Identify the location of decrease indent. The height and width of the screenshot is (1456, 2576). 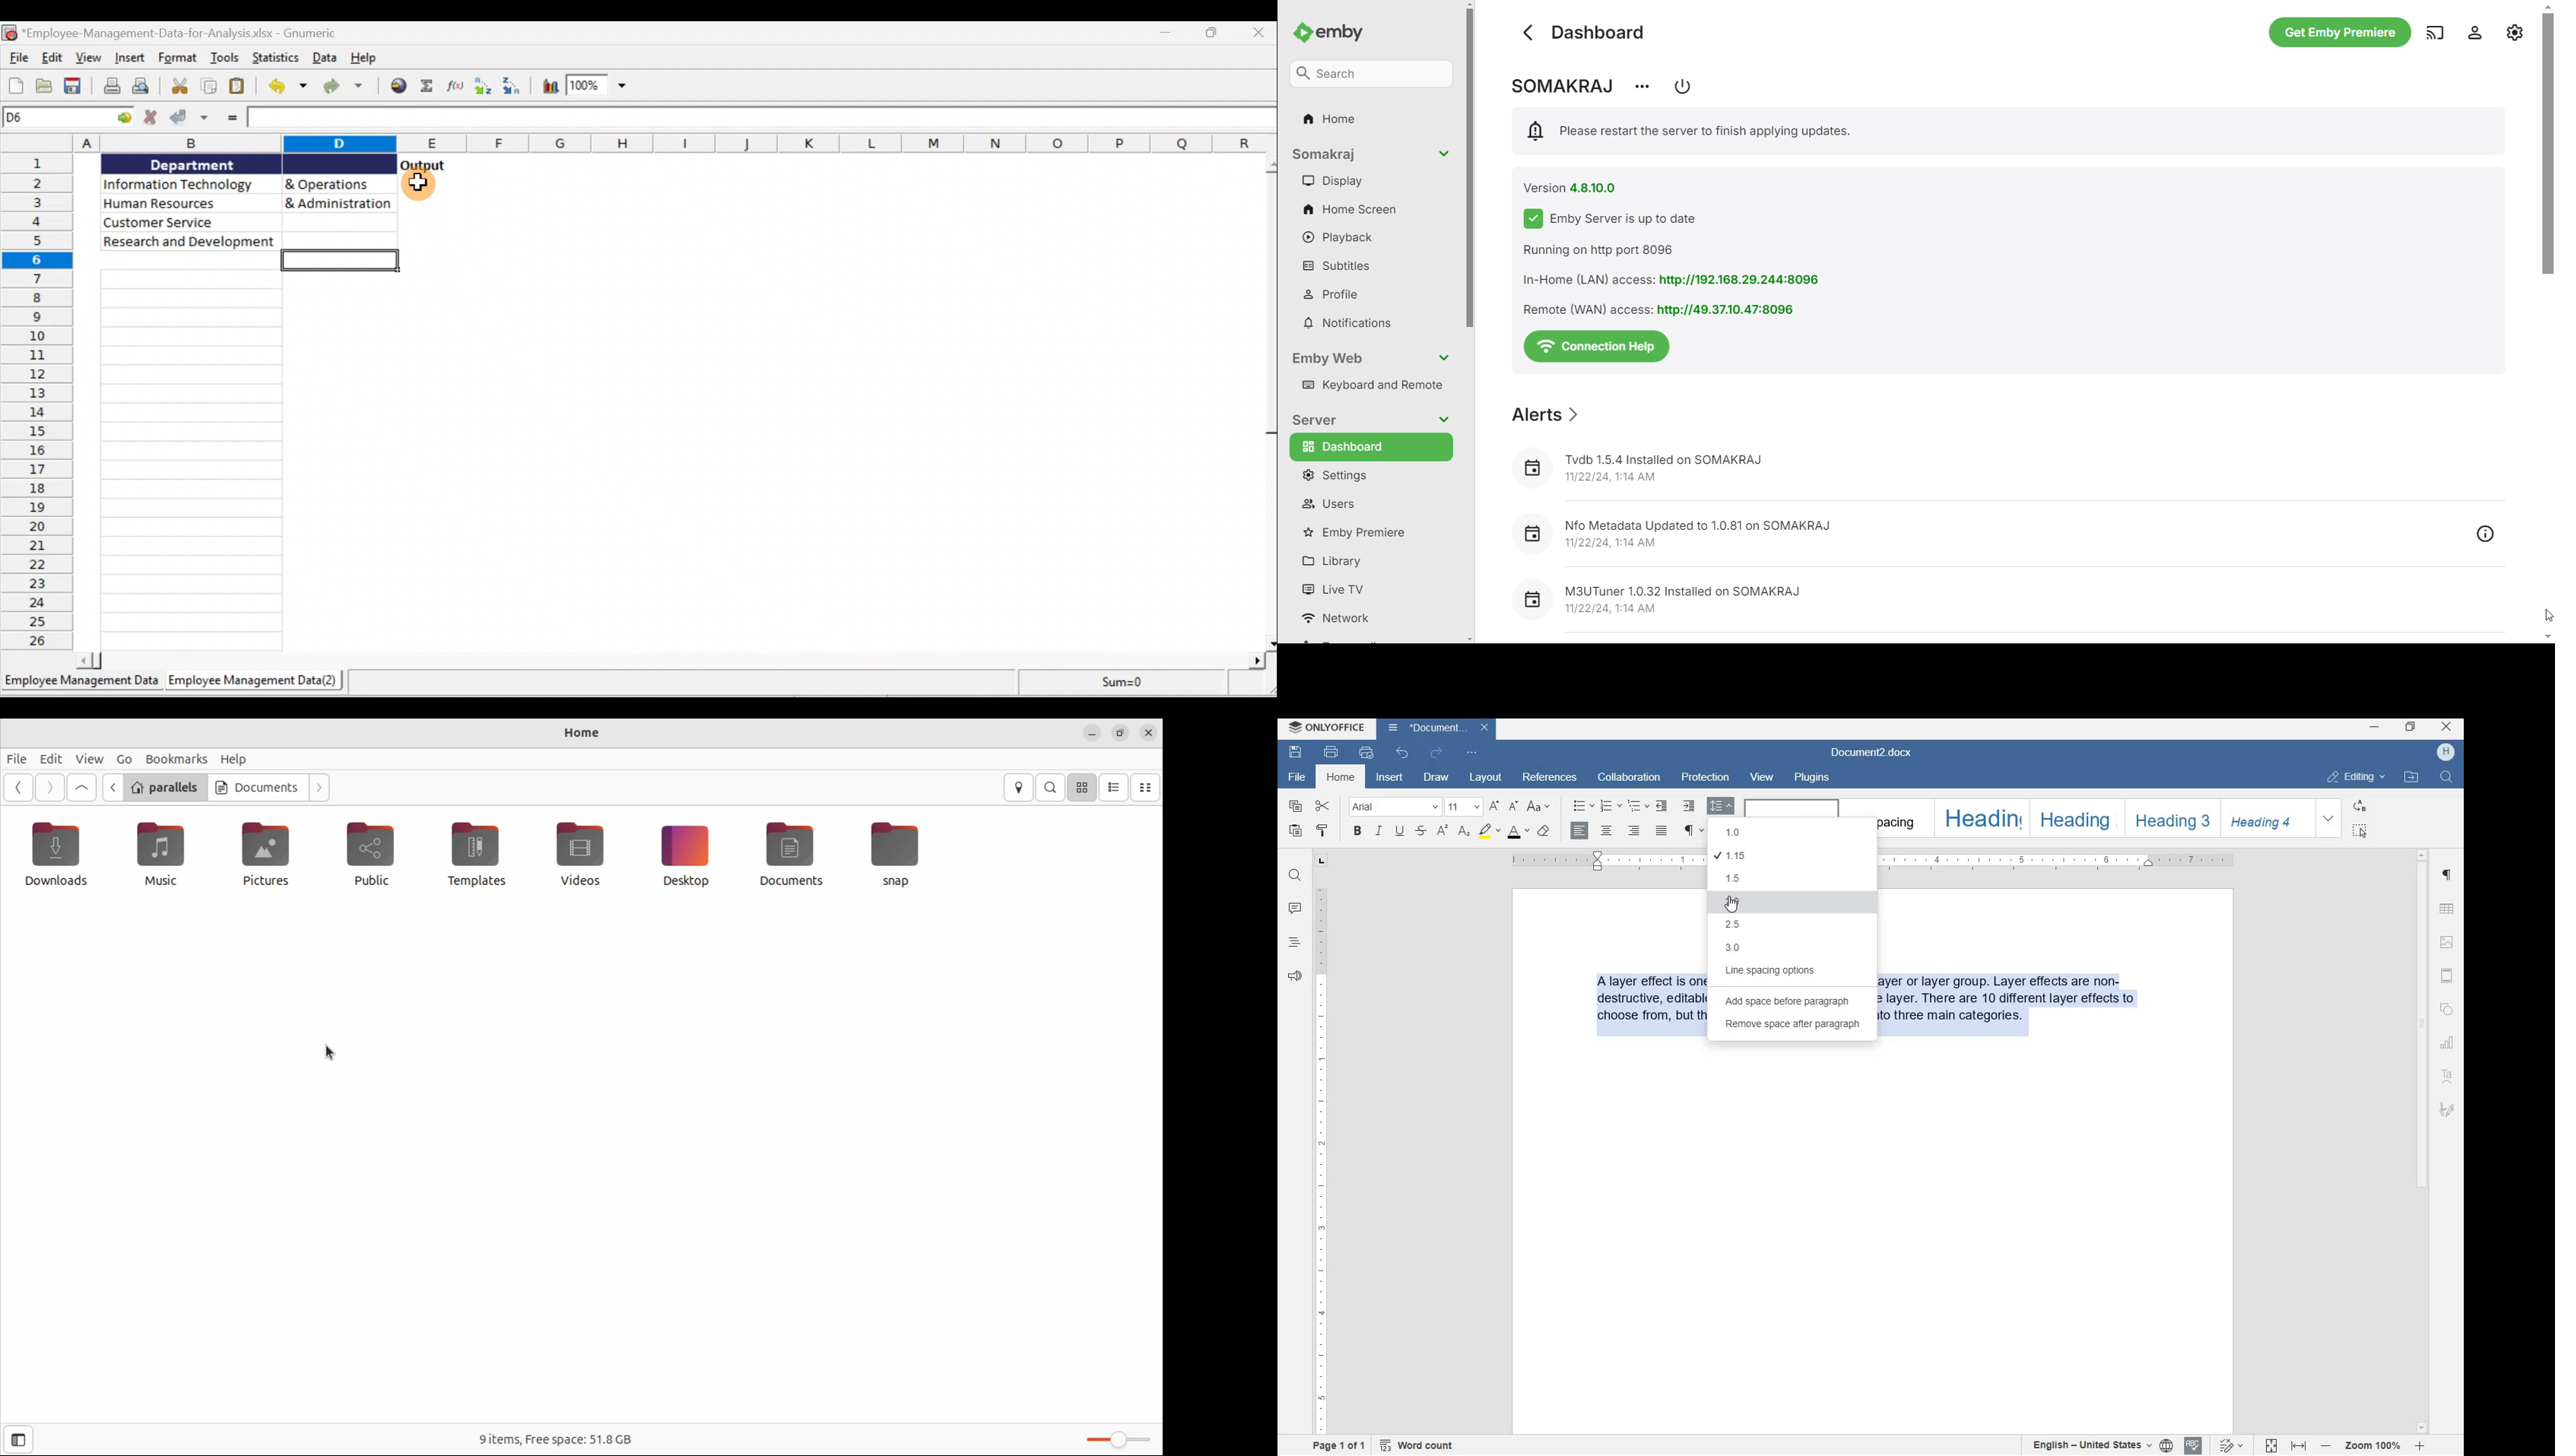
(1665, 805).